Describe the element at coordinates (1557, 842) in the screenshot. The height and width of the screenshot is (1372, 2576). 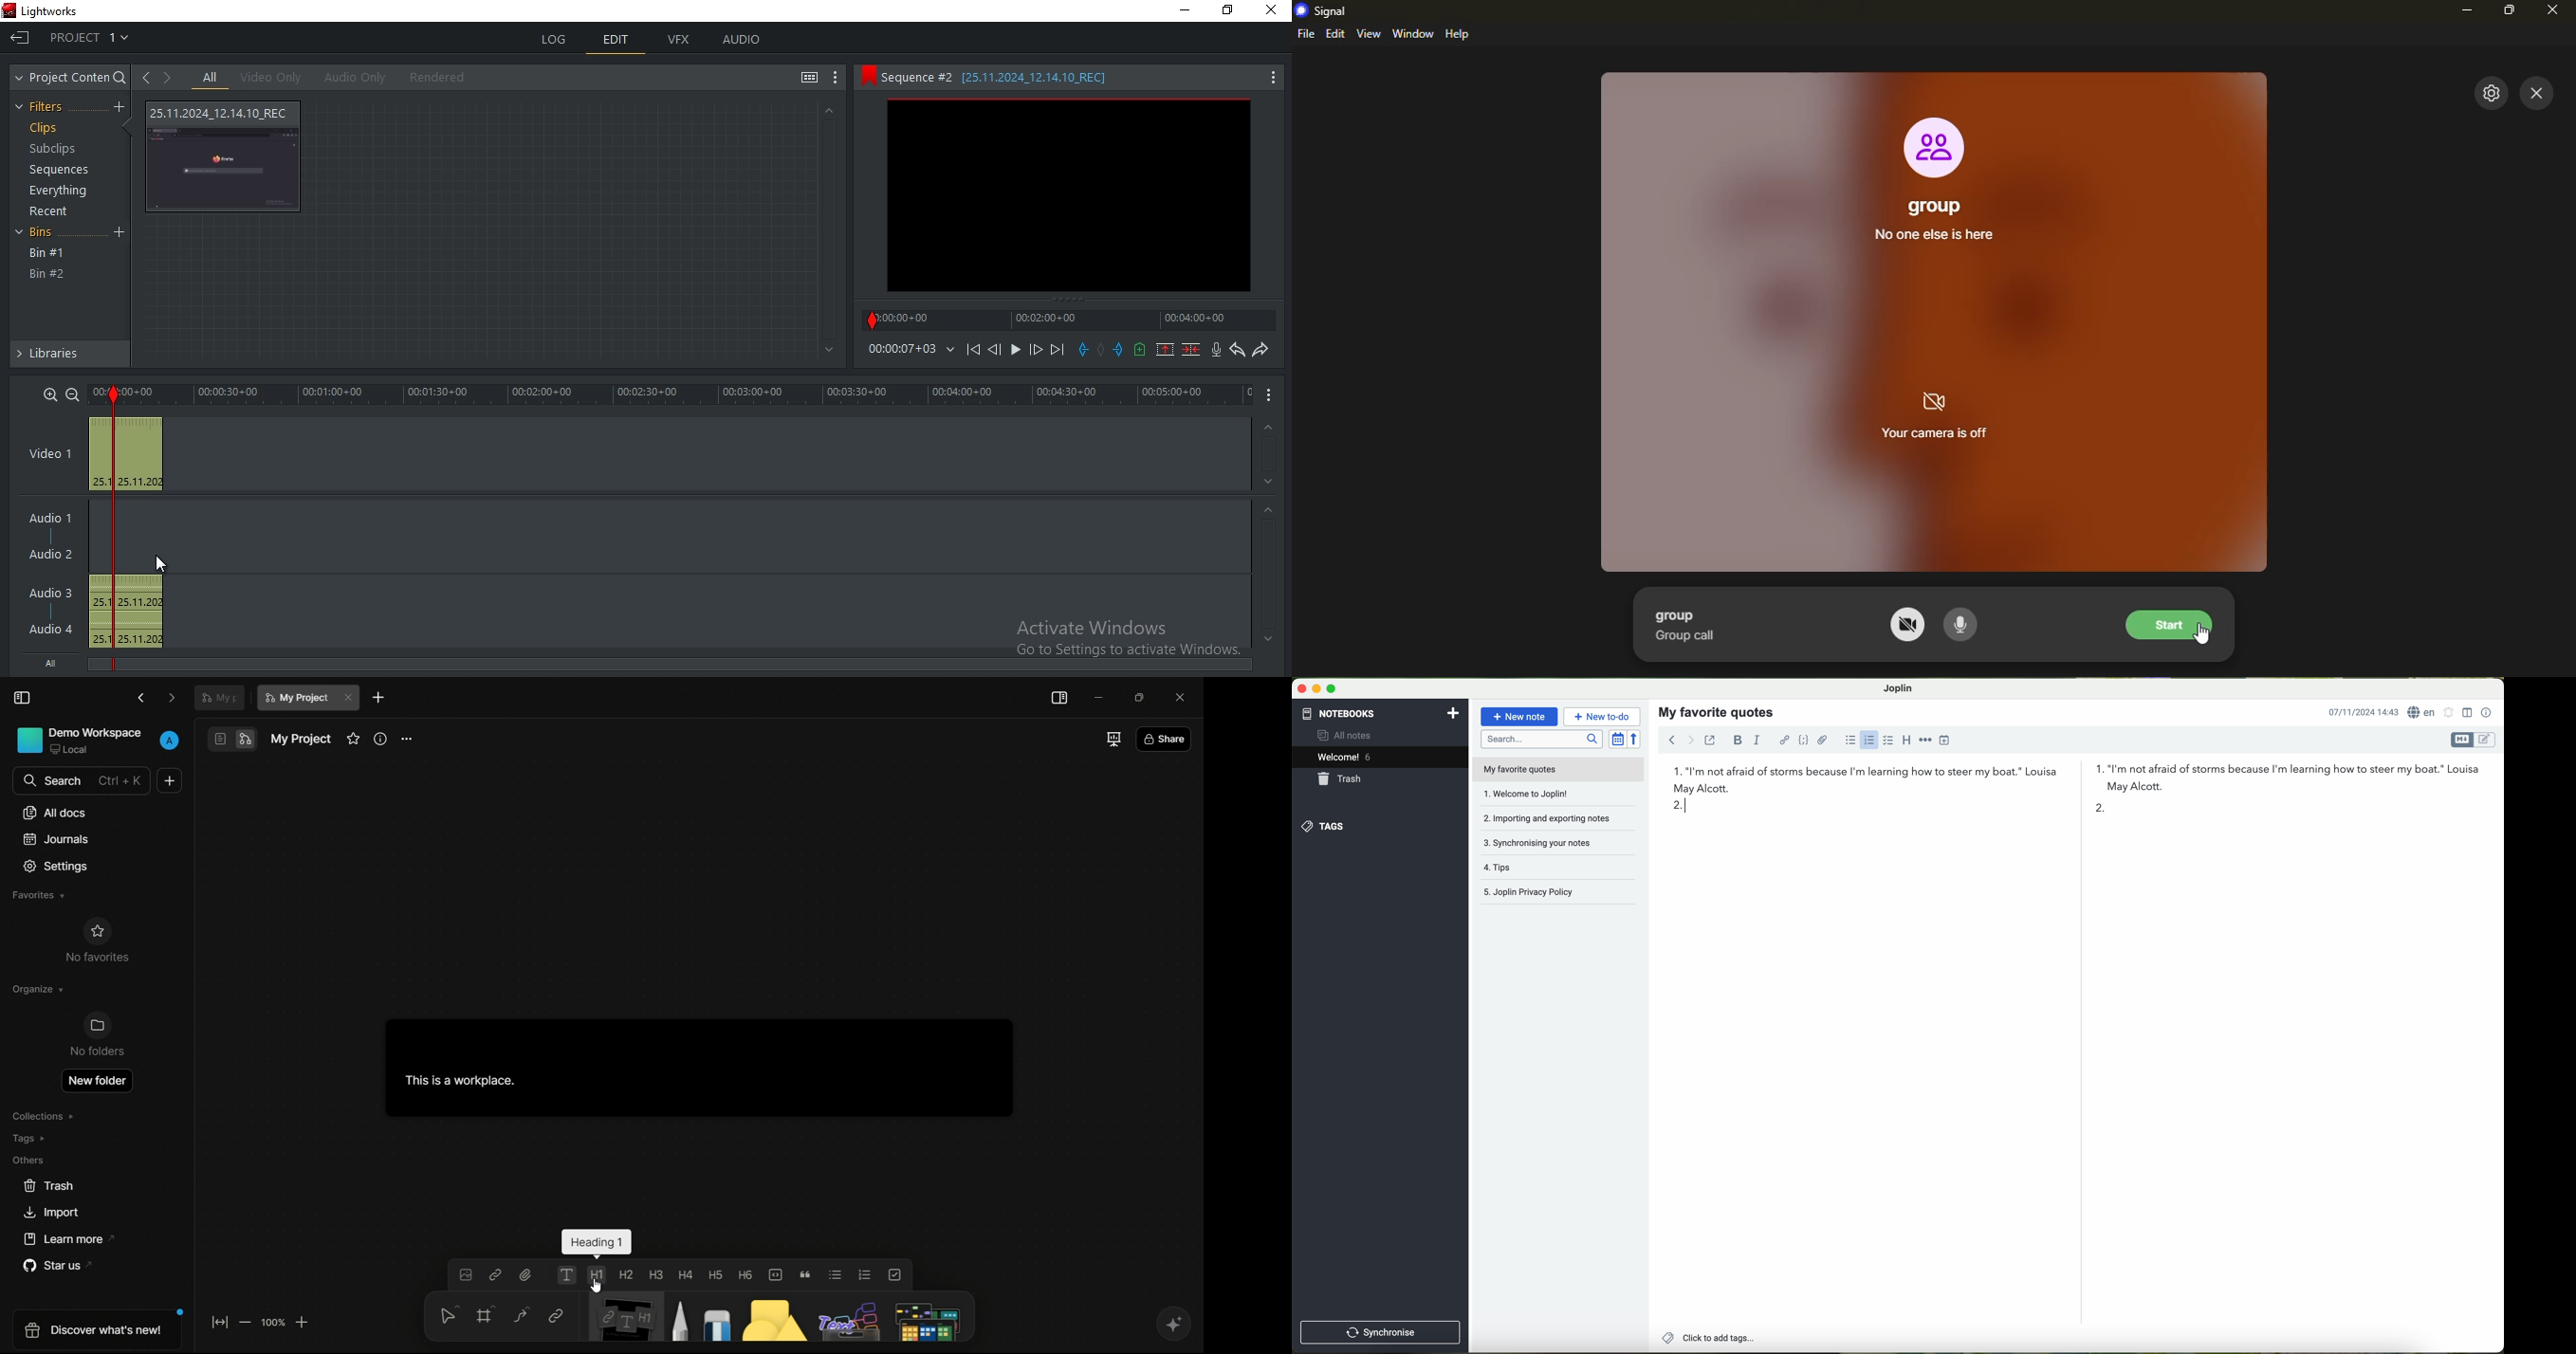
I see `synchronising your notes` at that location.